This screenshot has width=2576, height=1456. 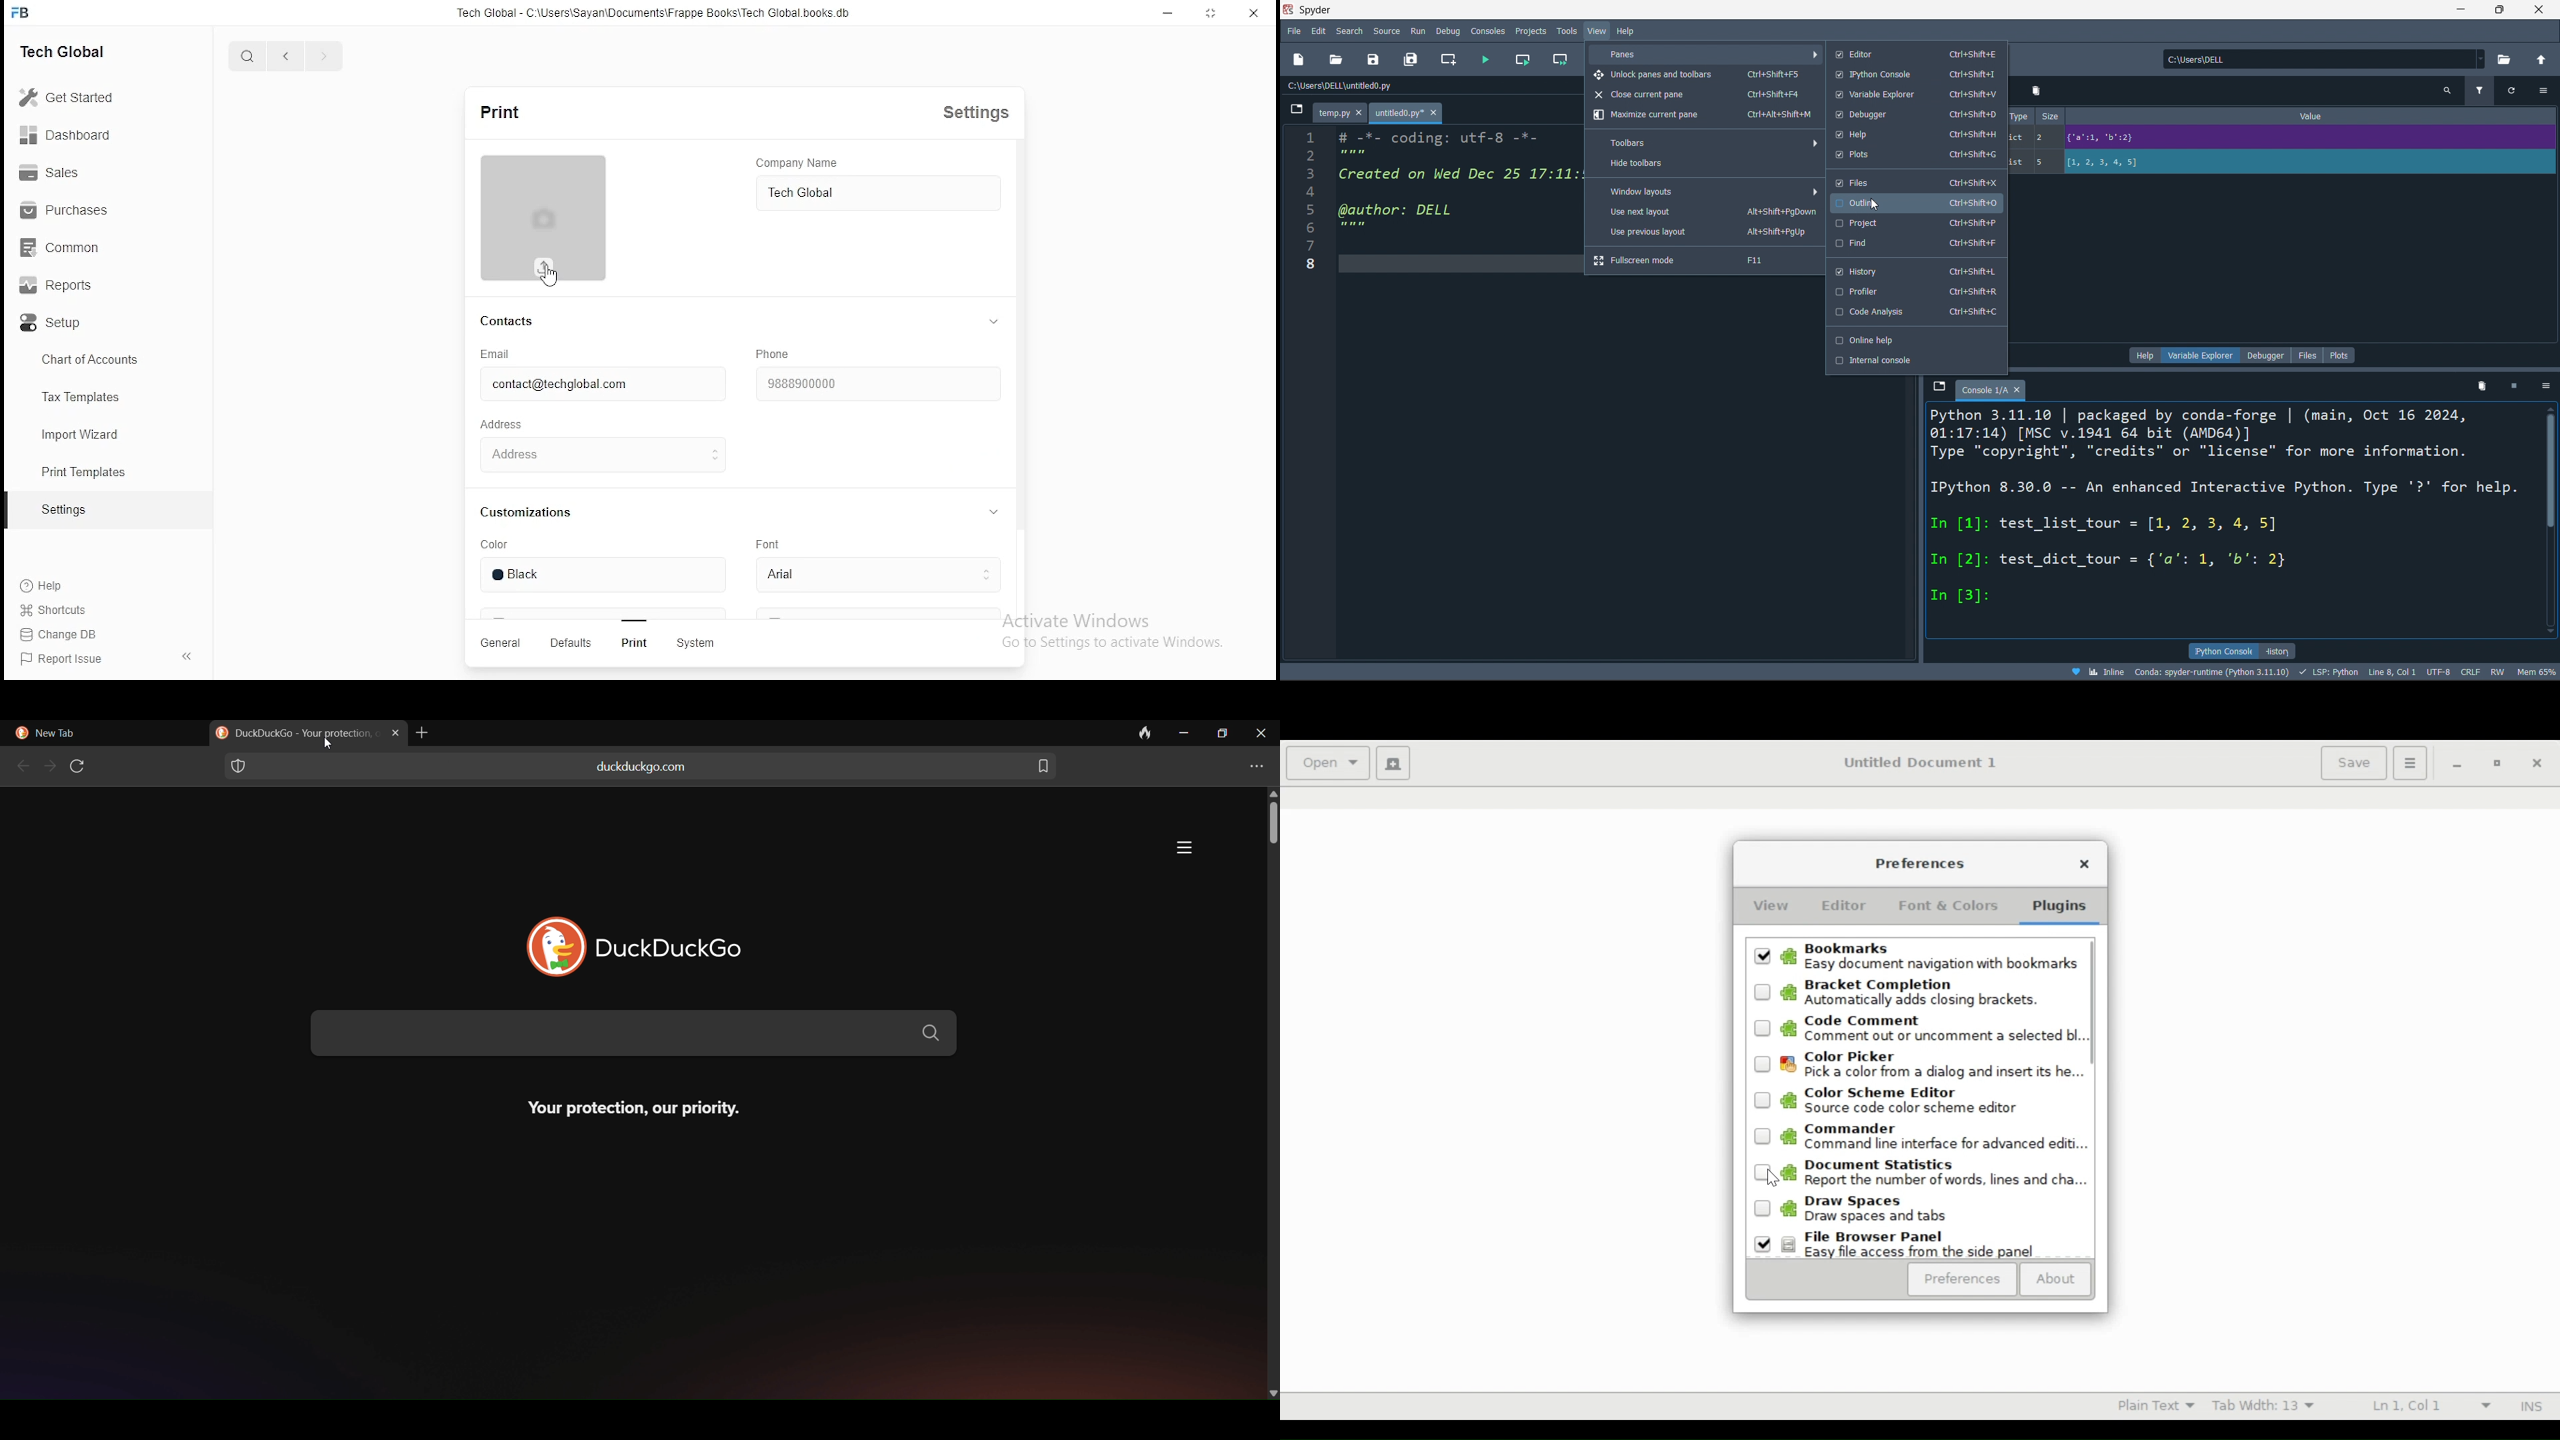 What do you see at coordinates (1531, 31) in the screenshot?
I see `projects` at bounding box center [1531, 31].